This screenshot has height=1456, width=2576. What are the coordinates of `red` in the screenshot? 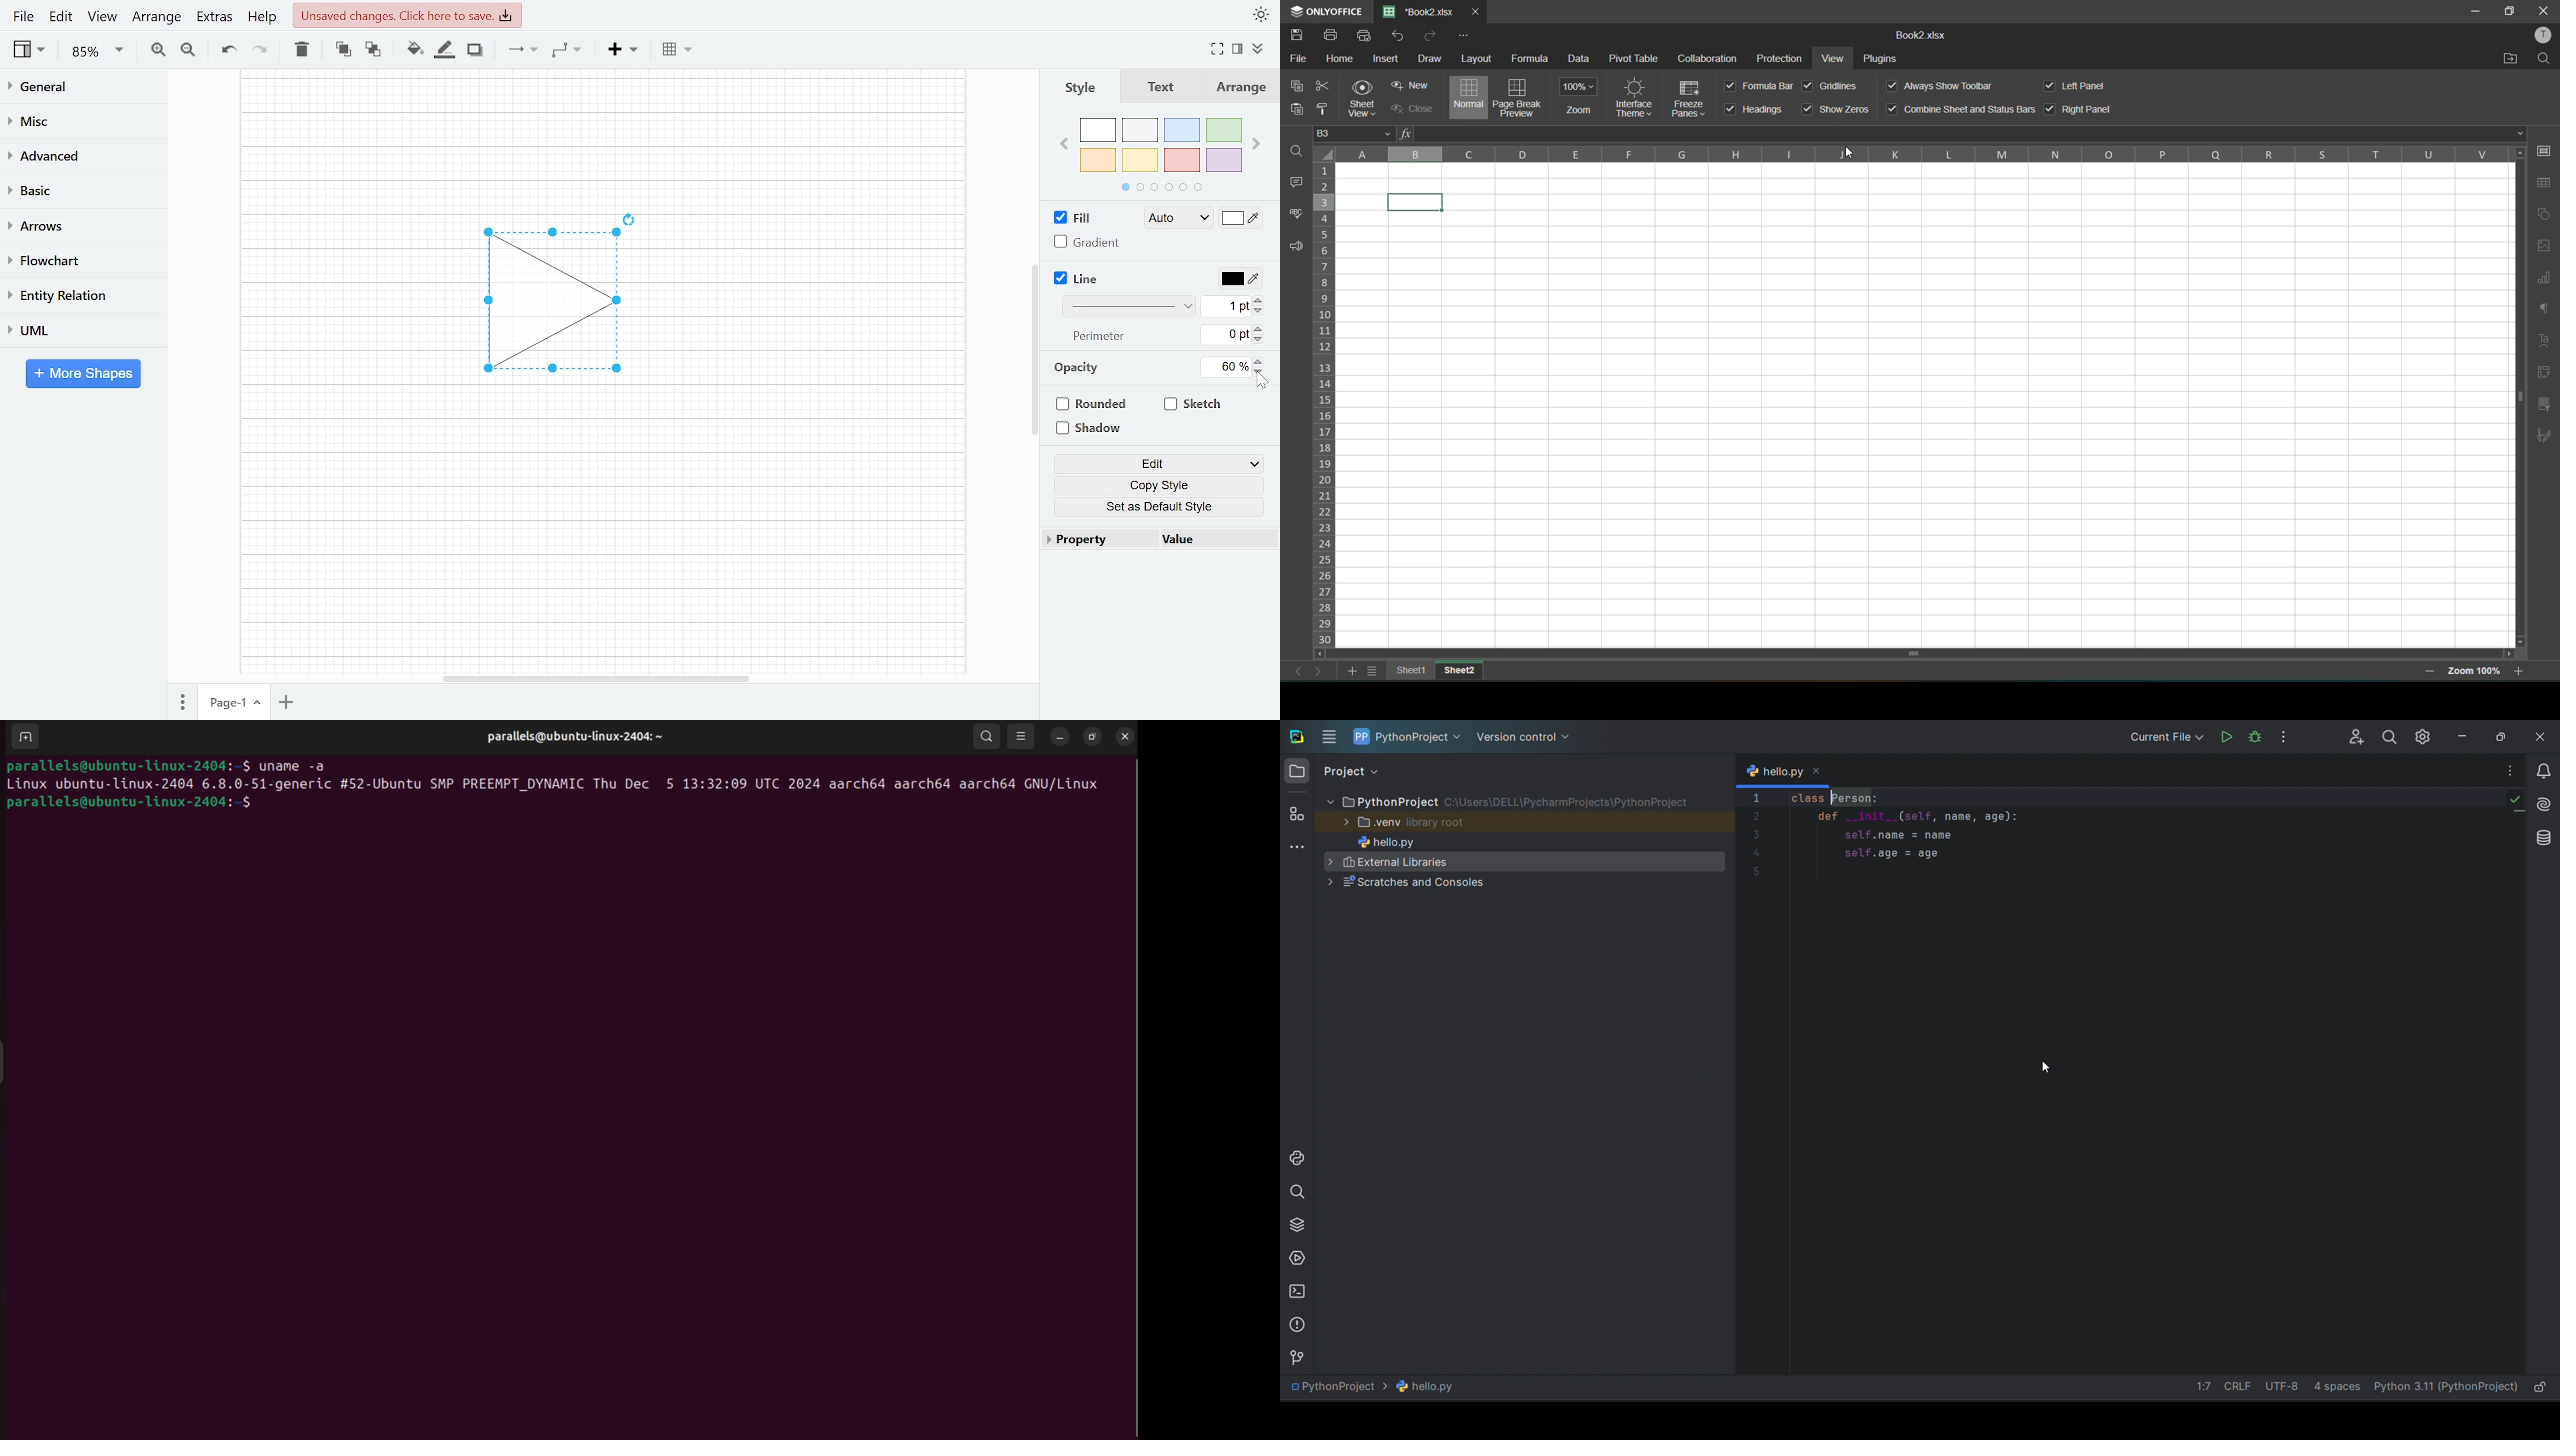 It's located at (1182, 161).